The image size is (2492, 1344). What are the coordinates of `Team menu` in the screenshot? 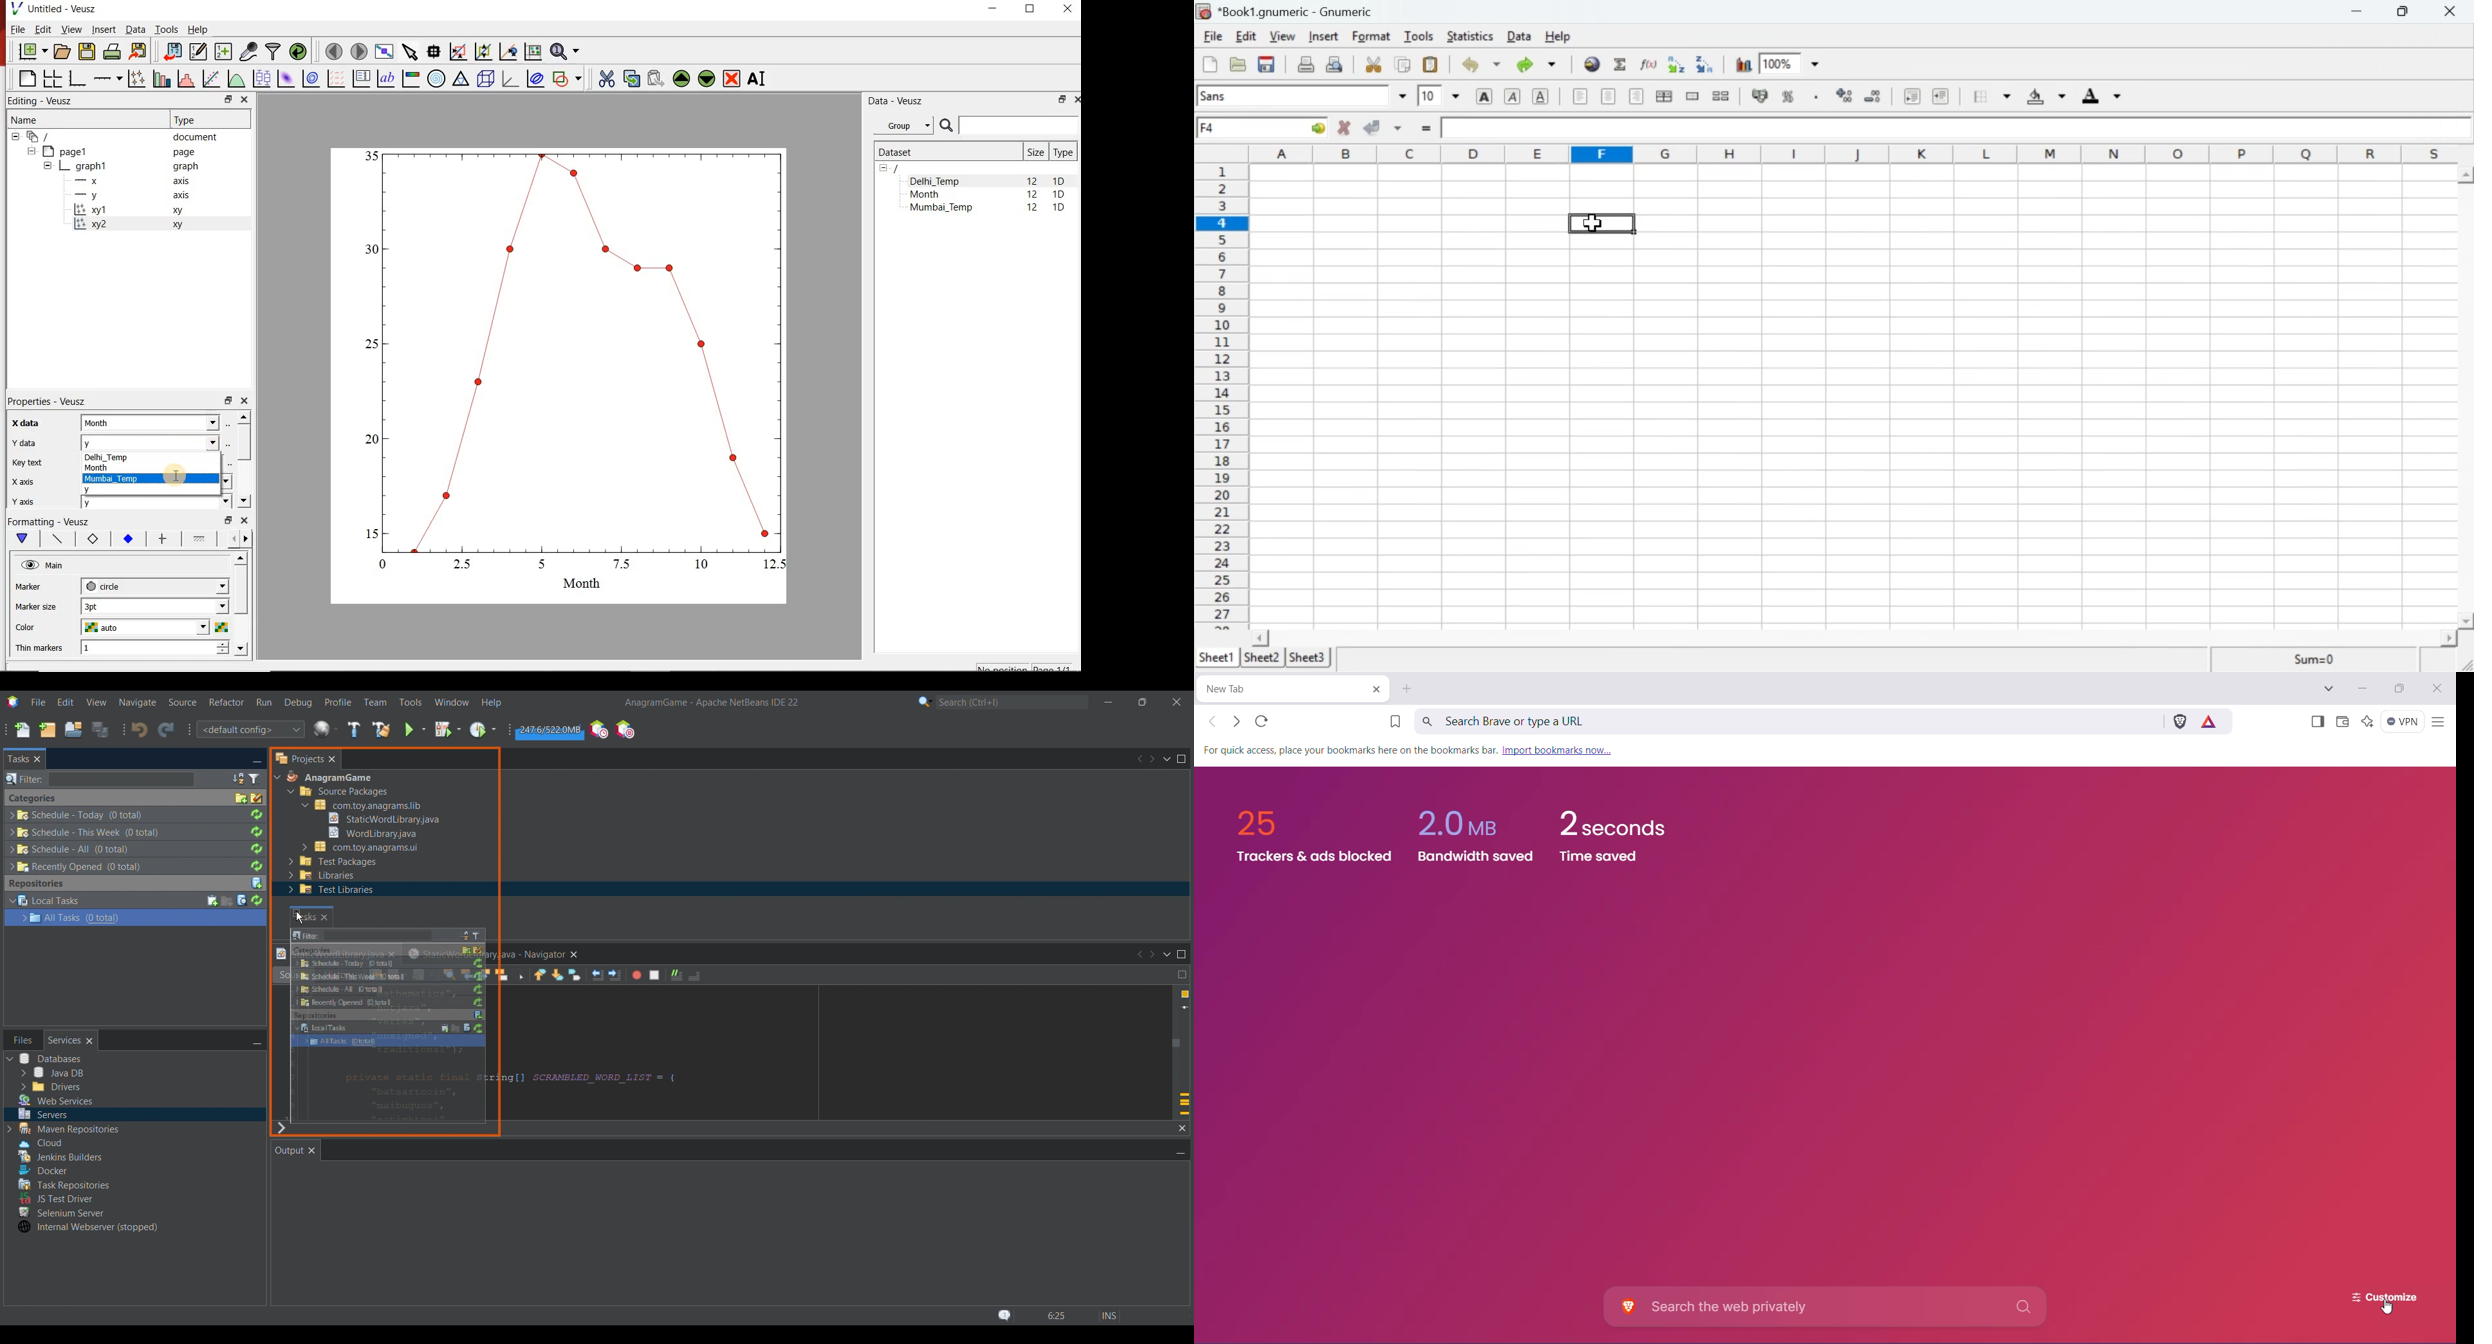 It's located at (376, 702).